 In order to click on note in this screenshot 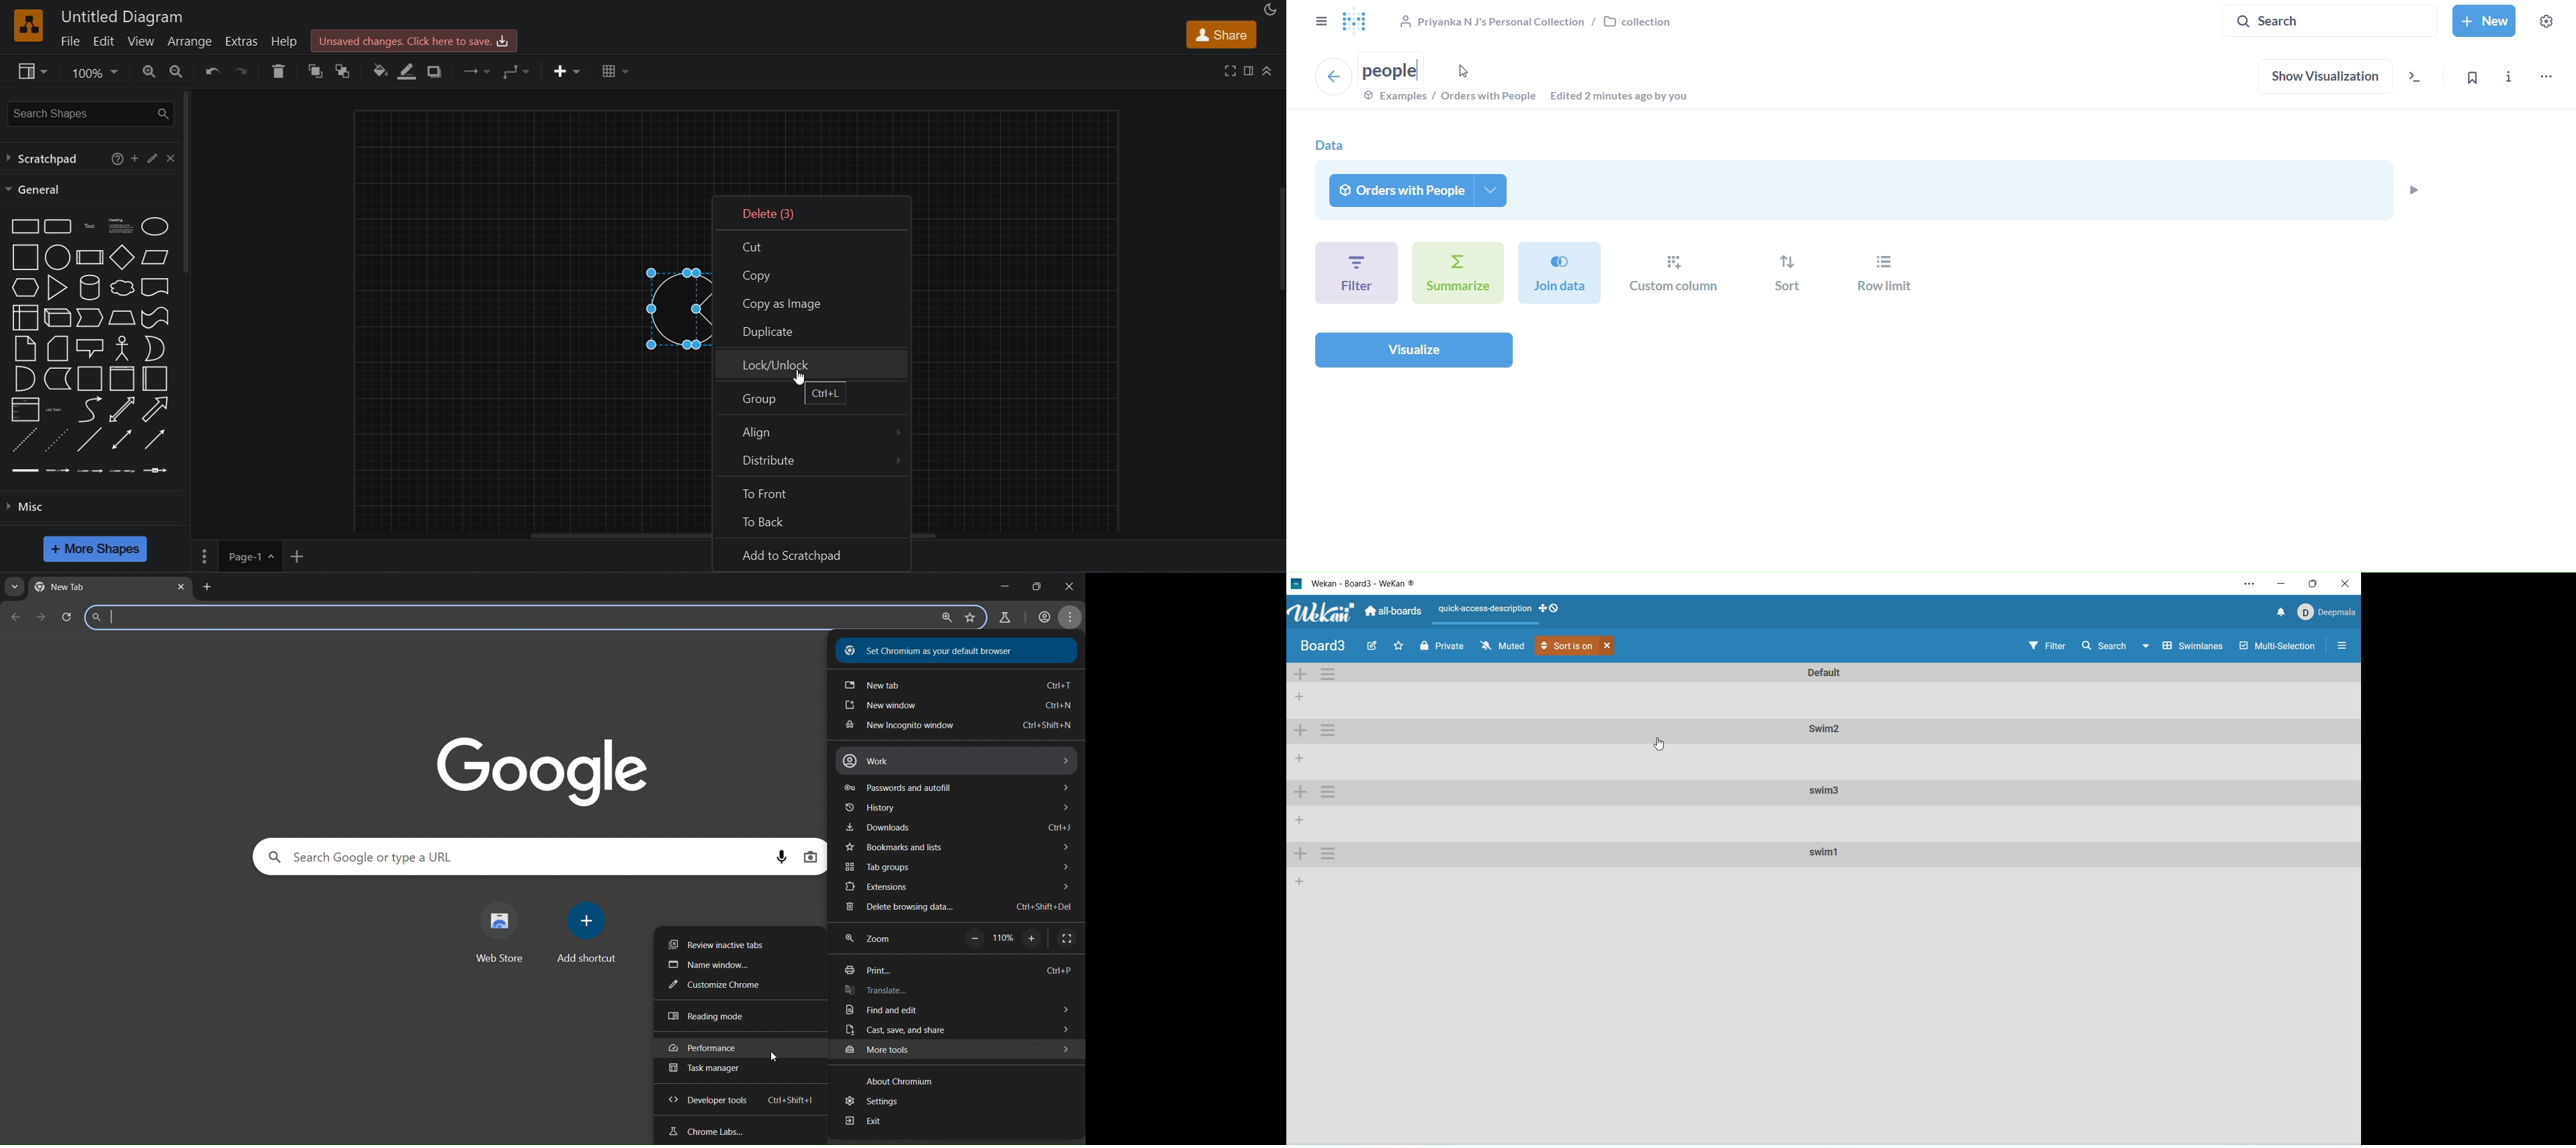, I will do `click(24, 348)`.